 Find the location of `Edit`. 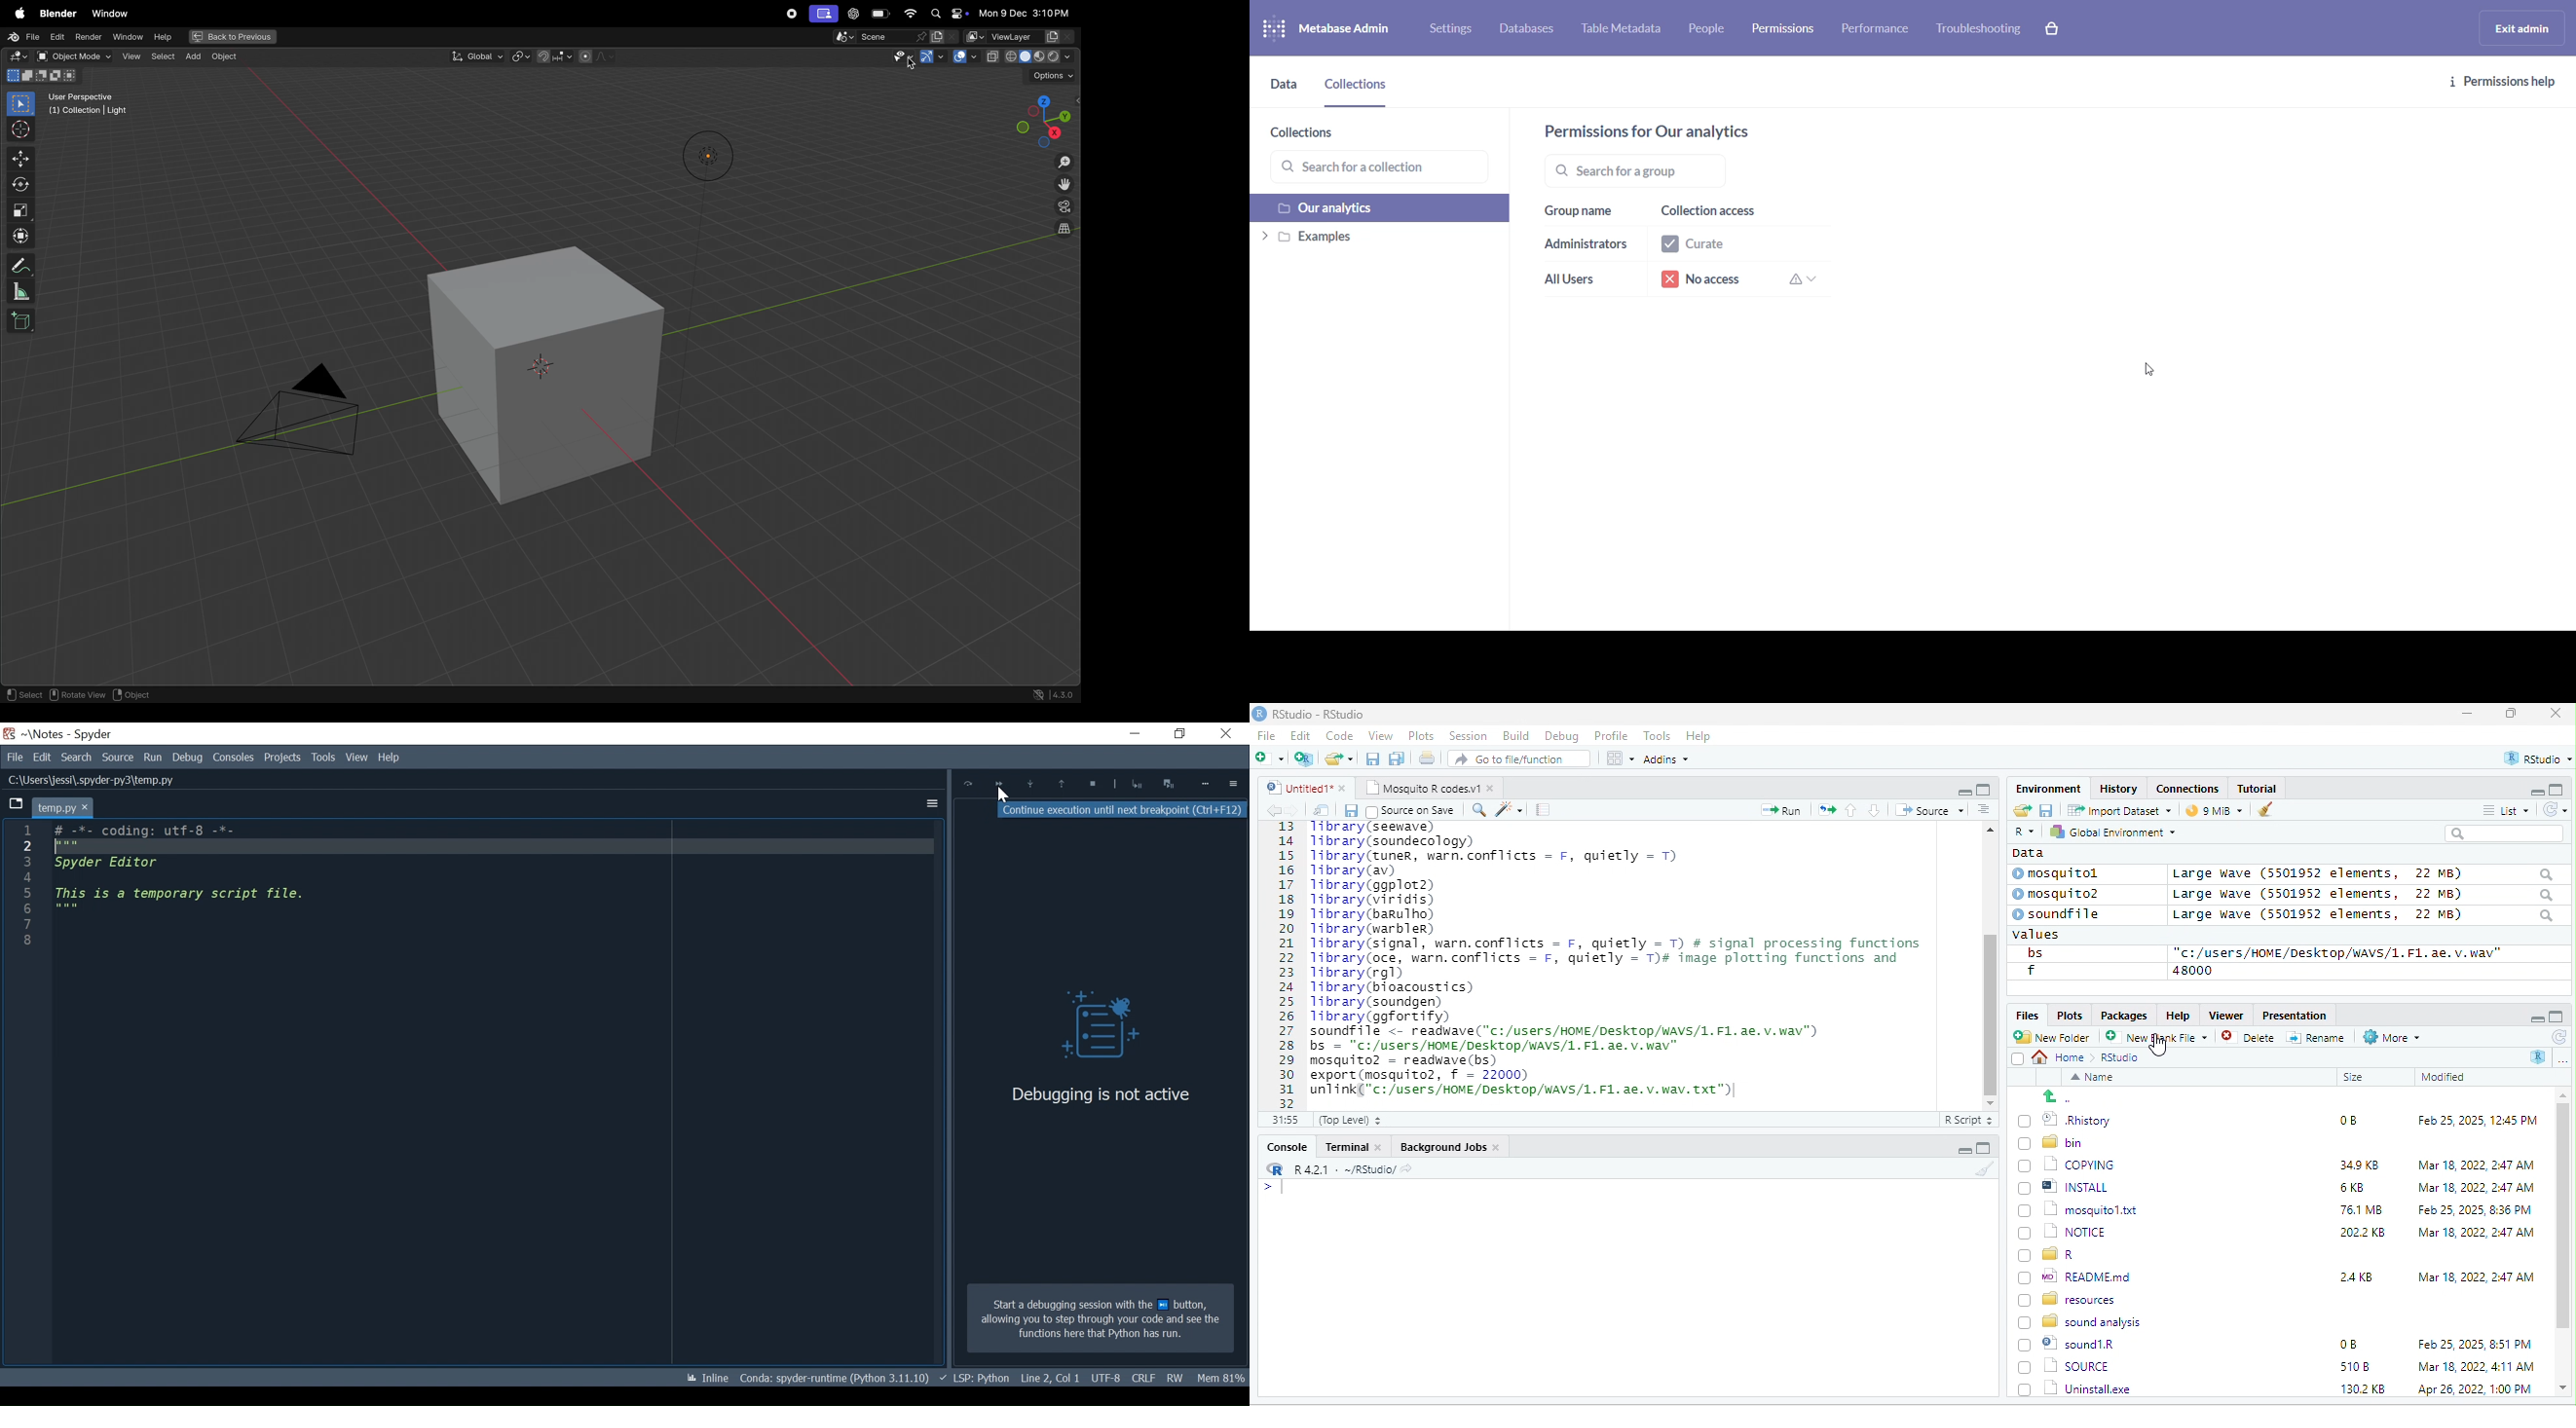

Edit is located at coordinates (1302, 735).